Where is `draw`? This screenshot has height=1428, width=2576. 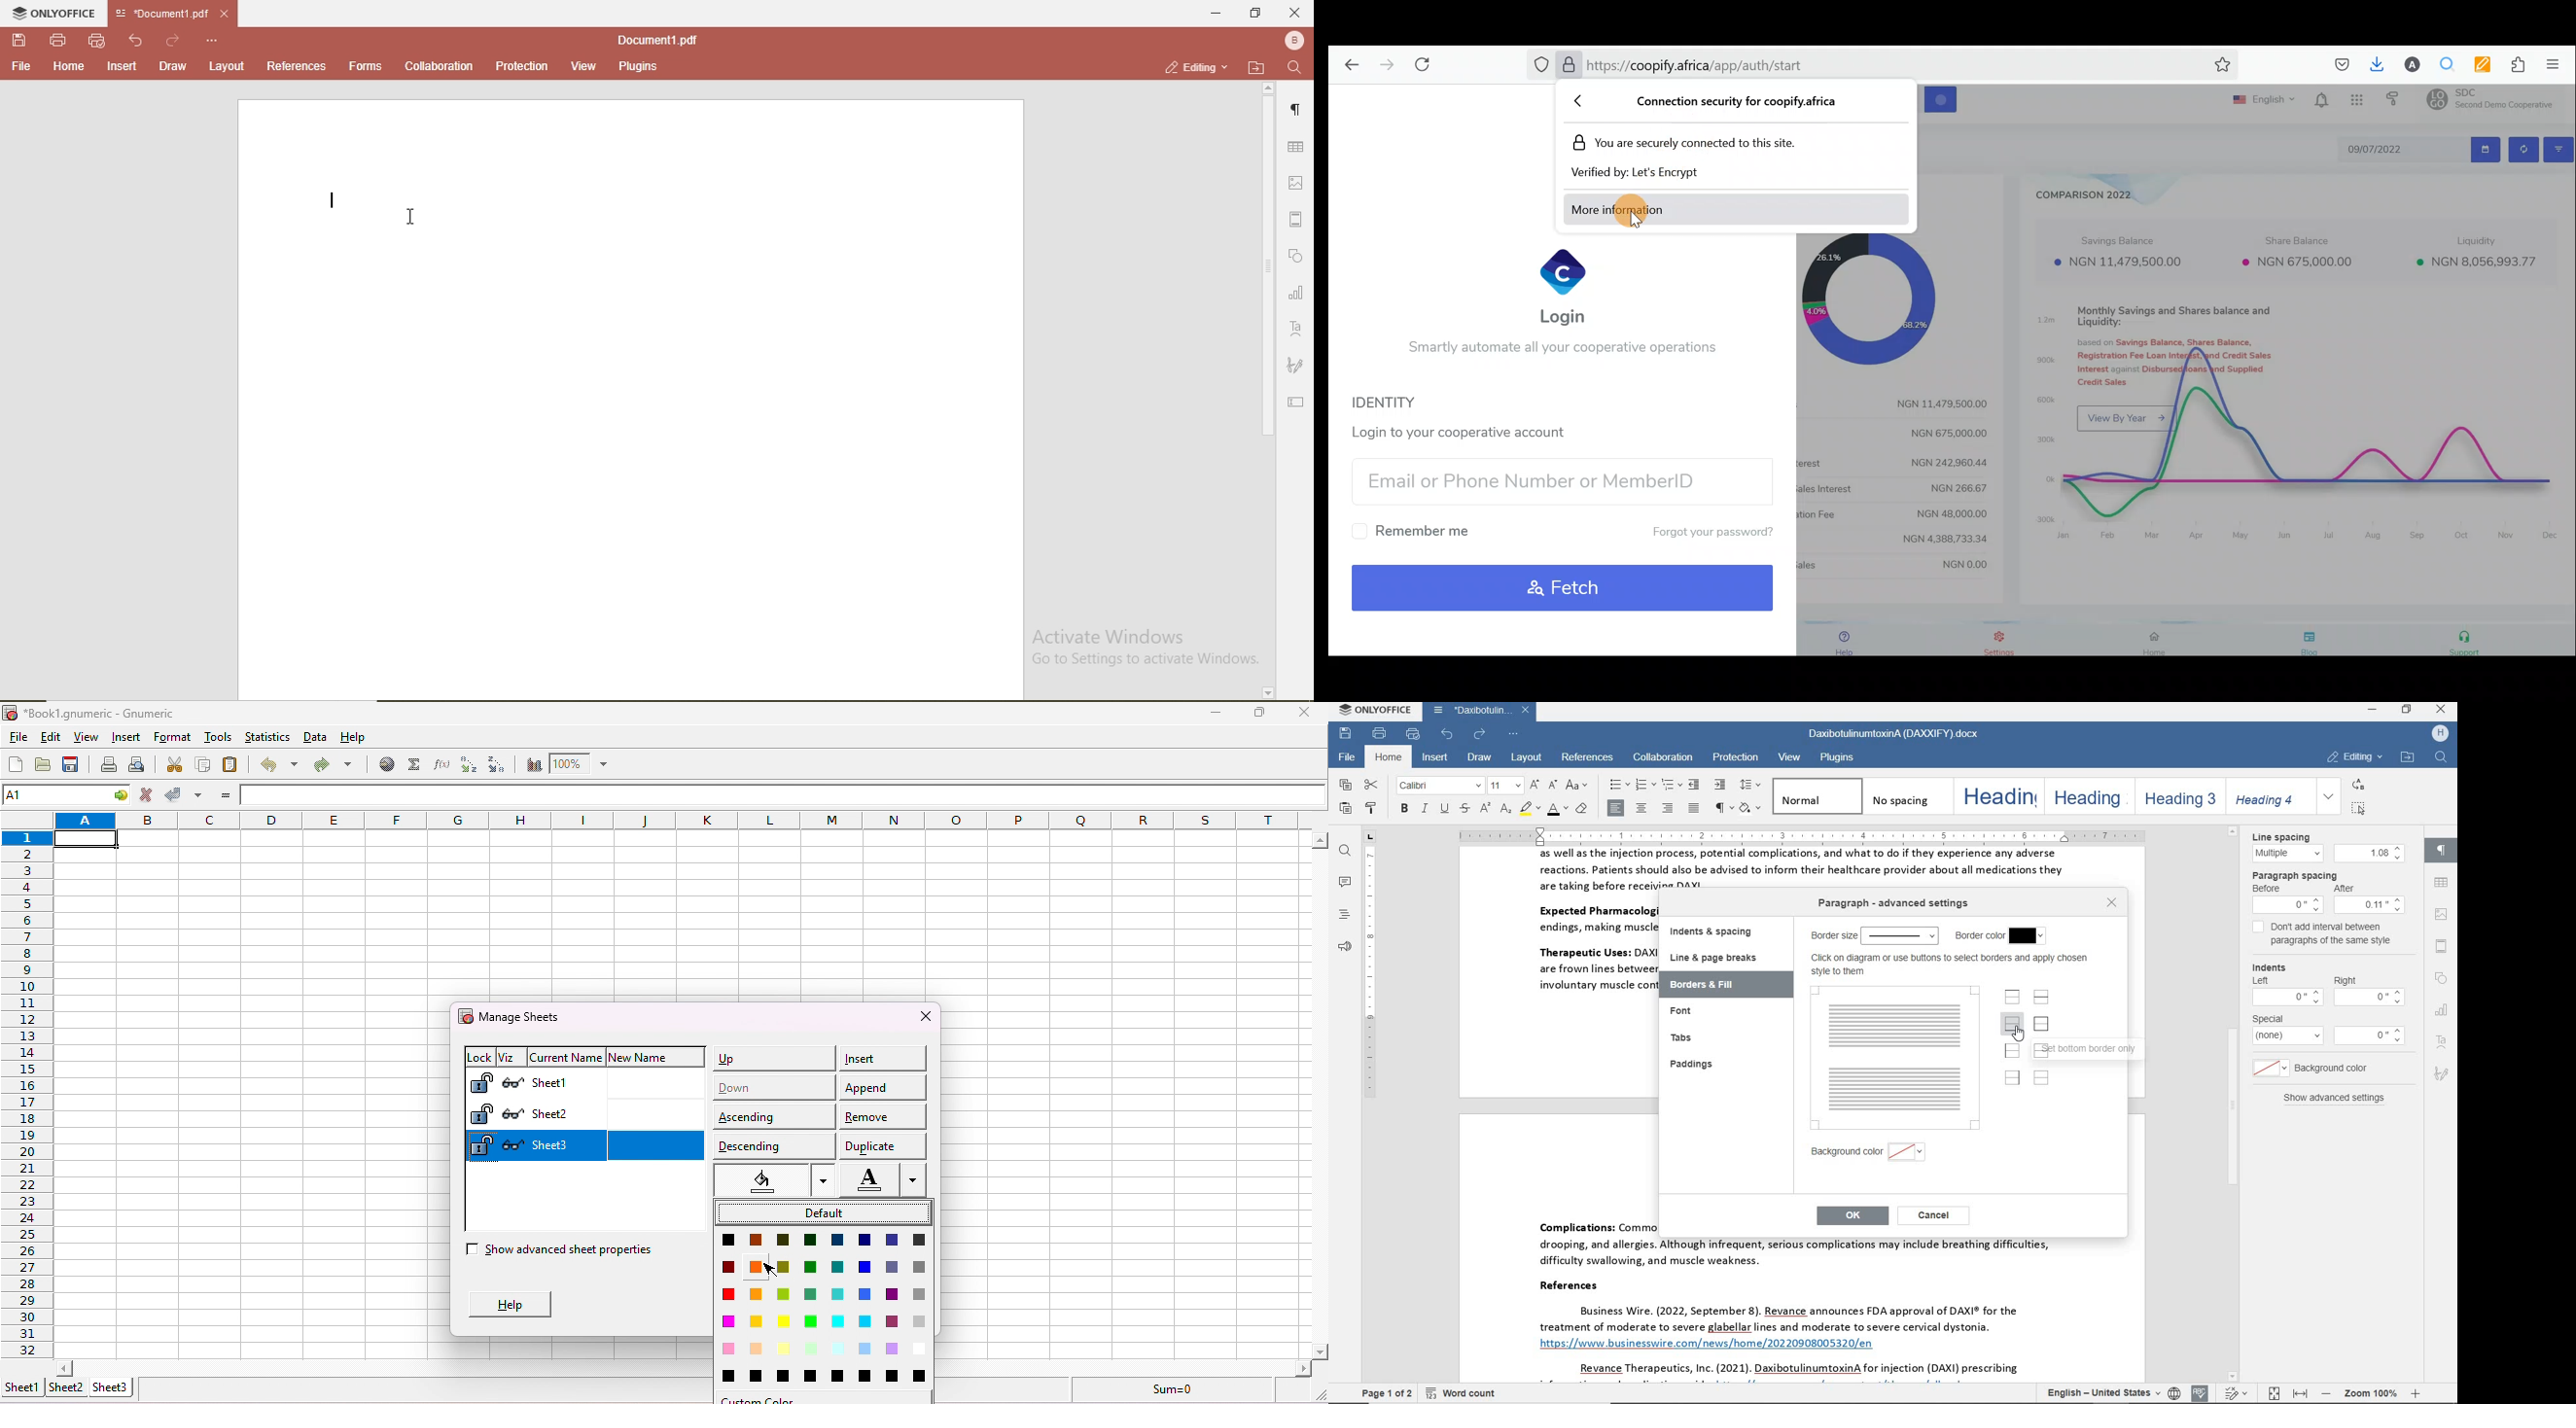 draw is located at coordinates (1481, 759).